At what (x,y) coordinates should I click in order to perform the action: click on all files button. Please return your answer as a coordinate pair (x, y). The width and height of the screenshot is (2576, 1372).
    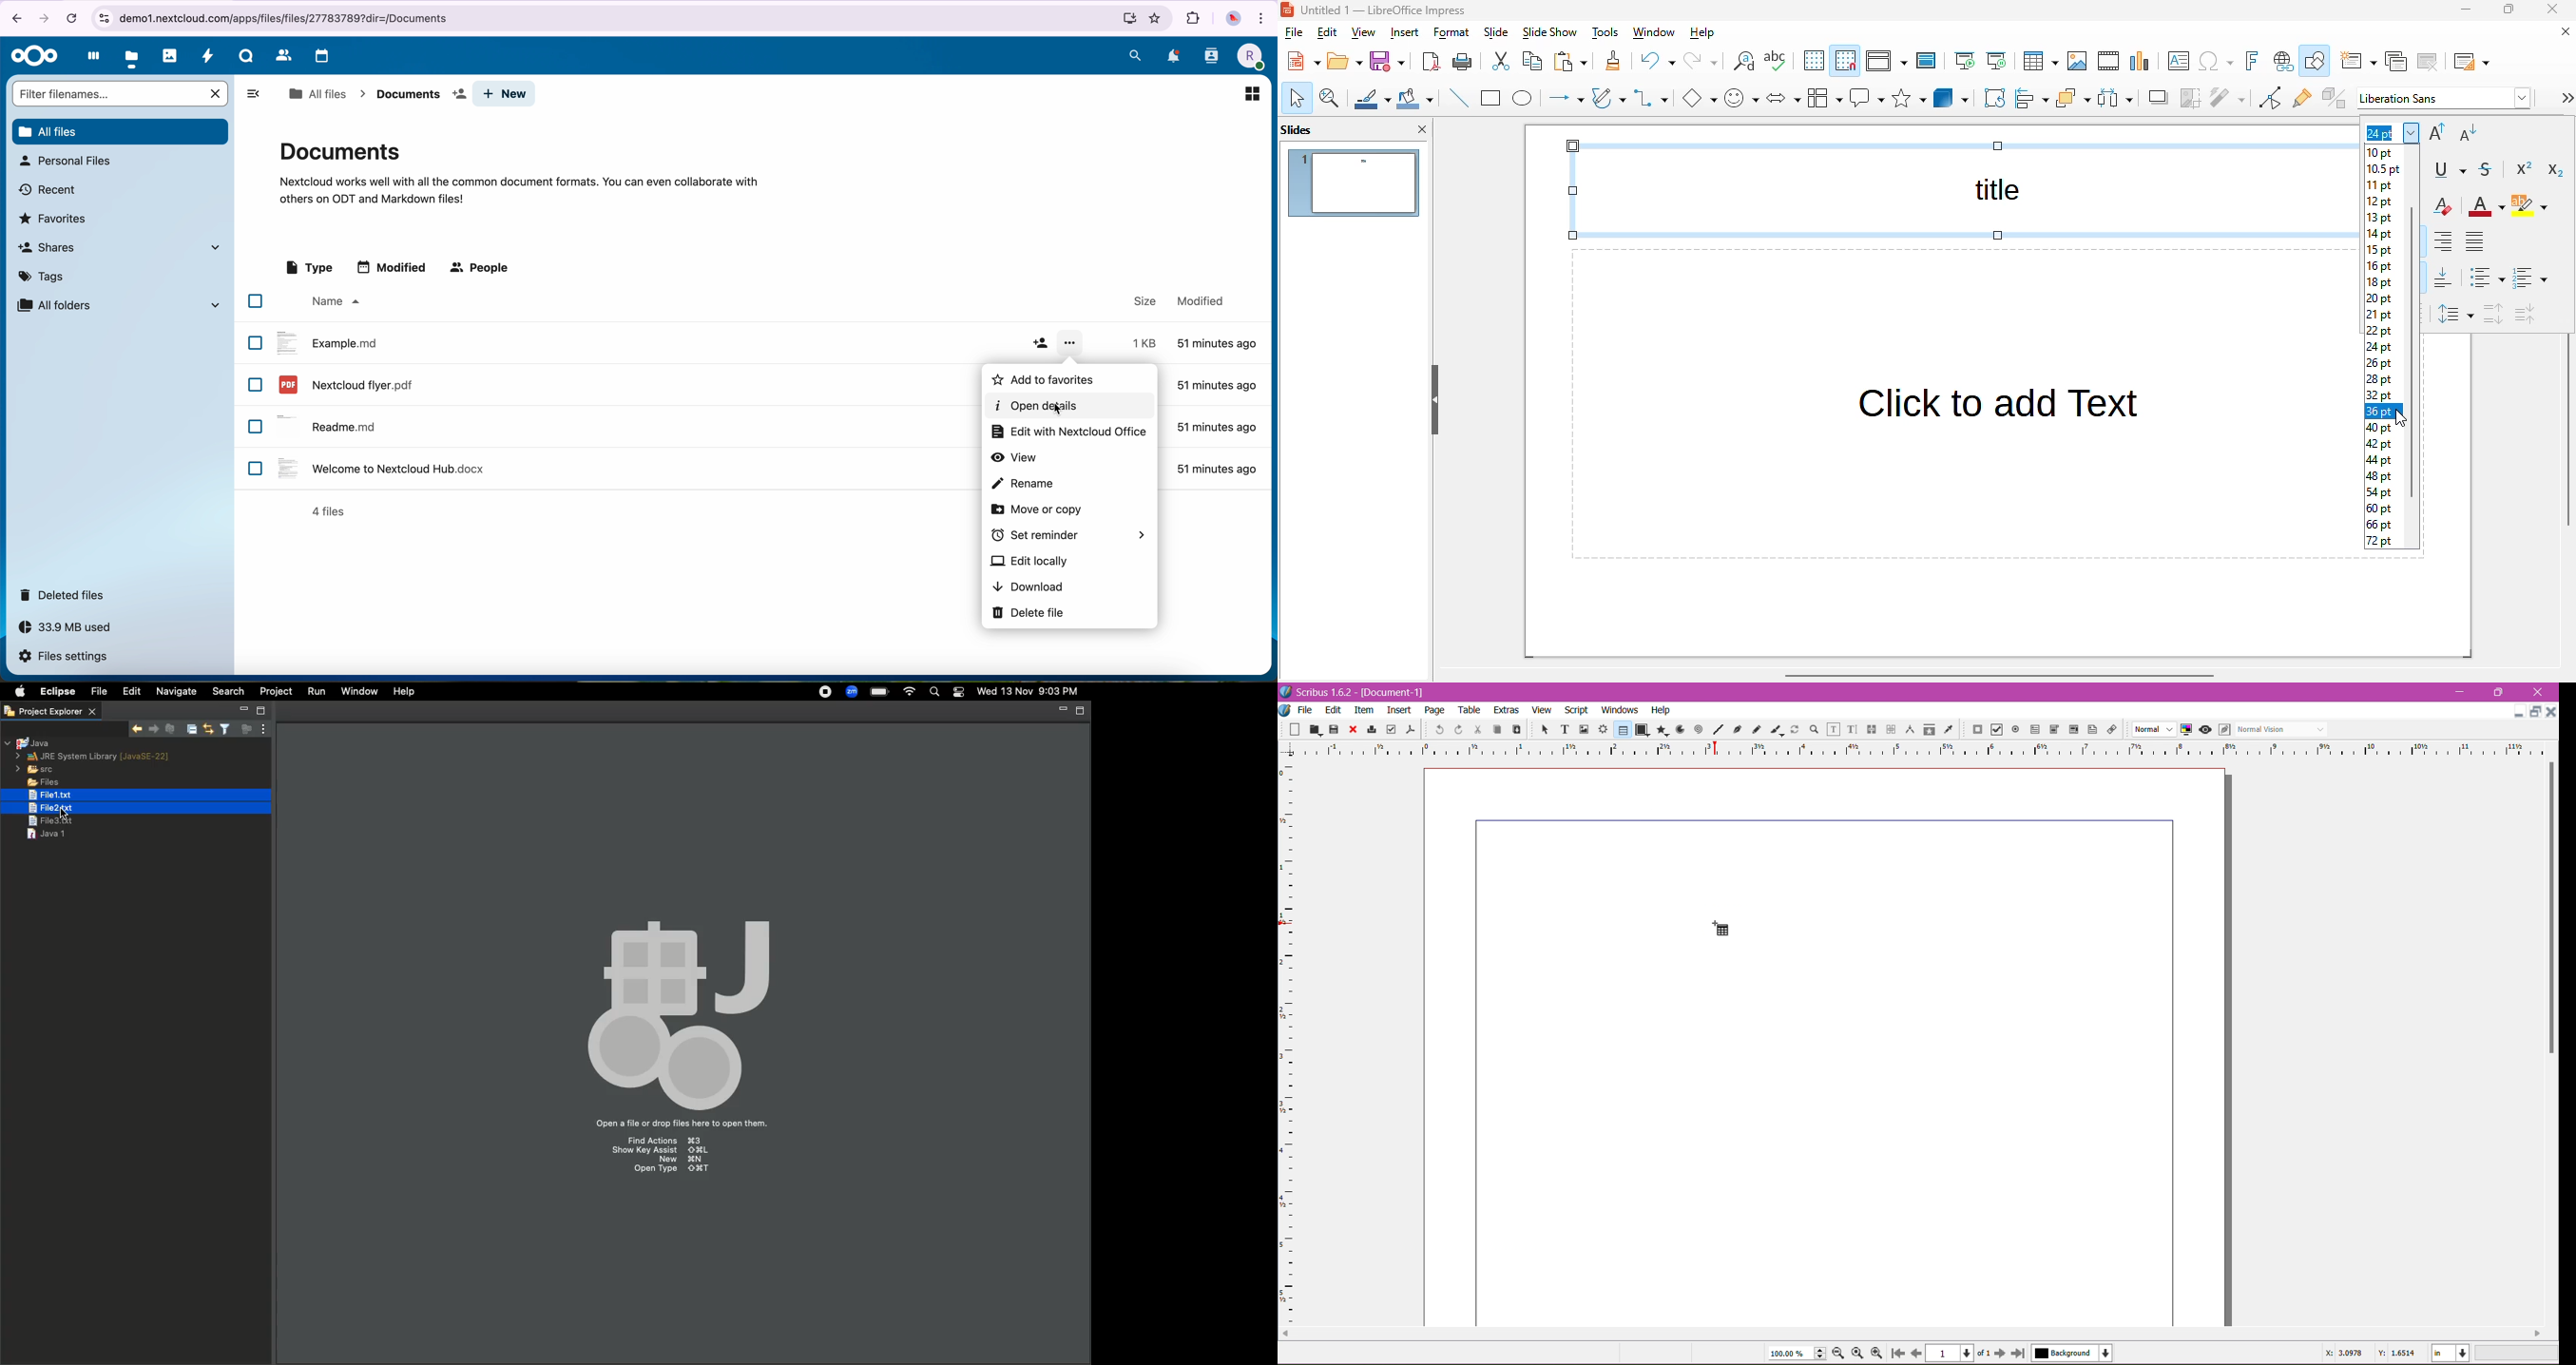
    Looking at the image, I should click on (120, 130).